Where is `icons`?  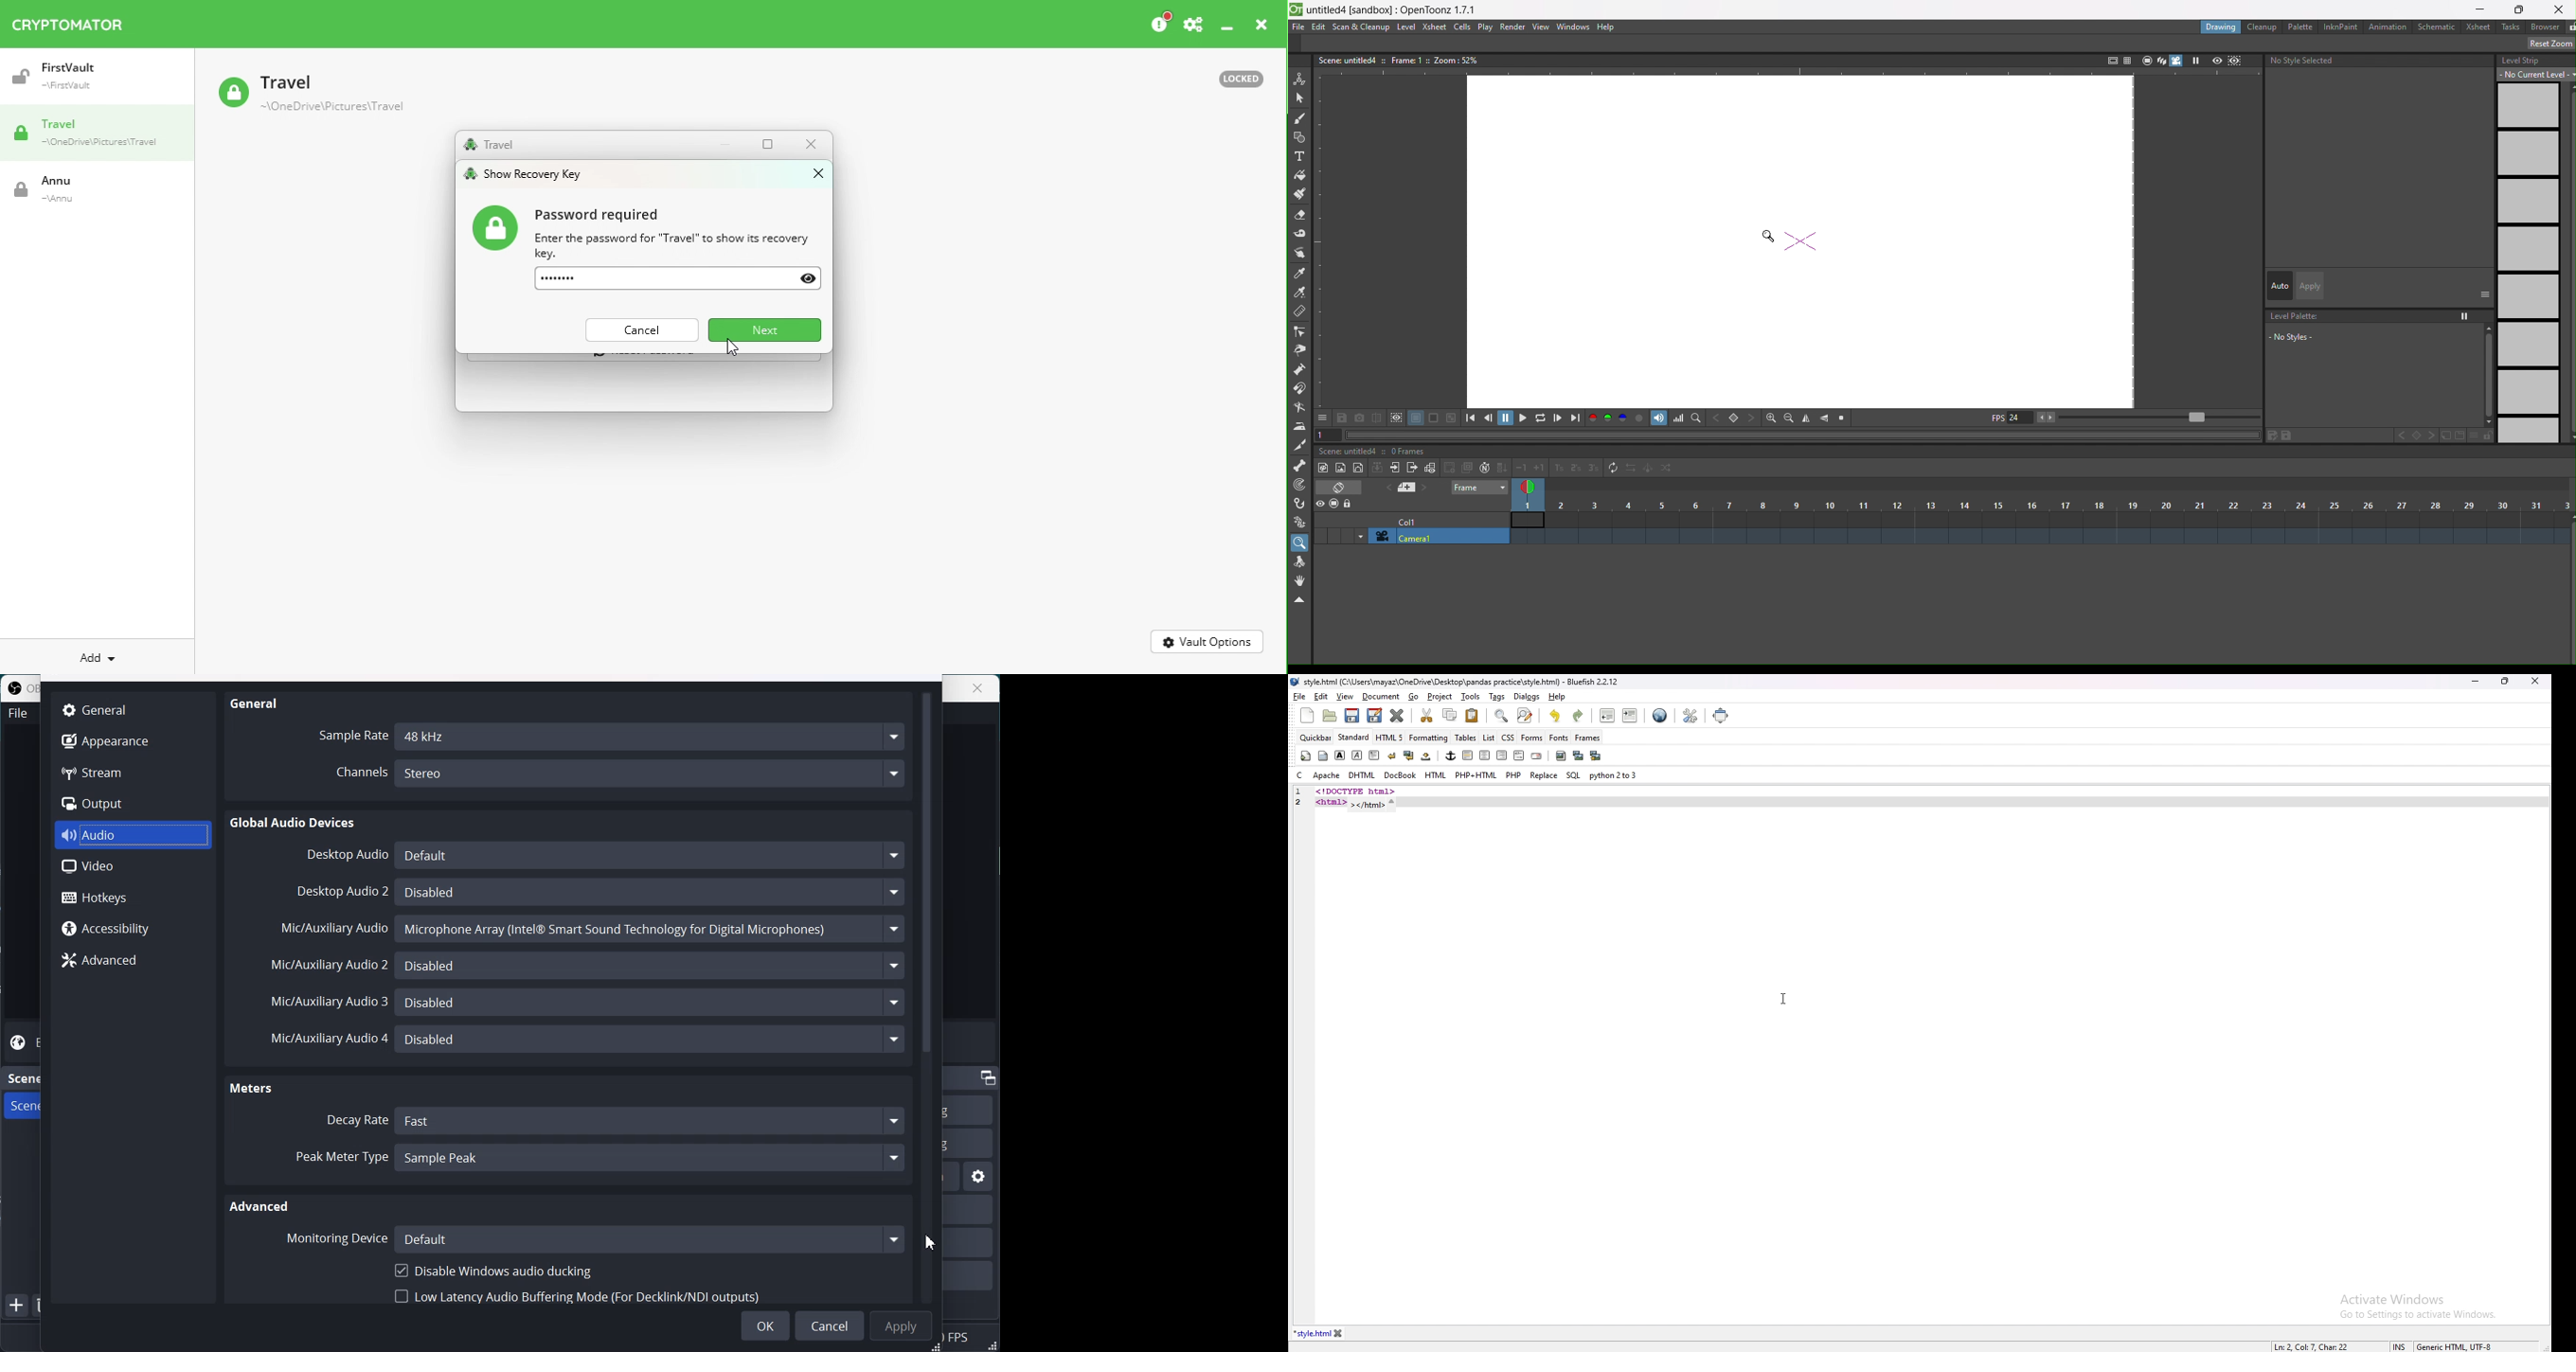
icons is located at coordinates (2133, 60).